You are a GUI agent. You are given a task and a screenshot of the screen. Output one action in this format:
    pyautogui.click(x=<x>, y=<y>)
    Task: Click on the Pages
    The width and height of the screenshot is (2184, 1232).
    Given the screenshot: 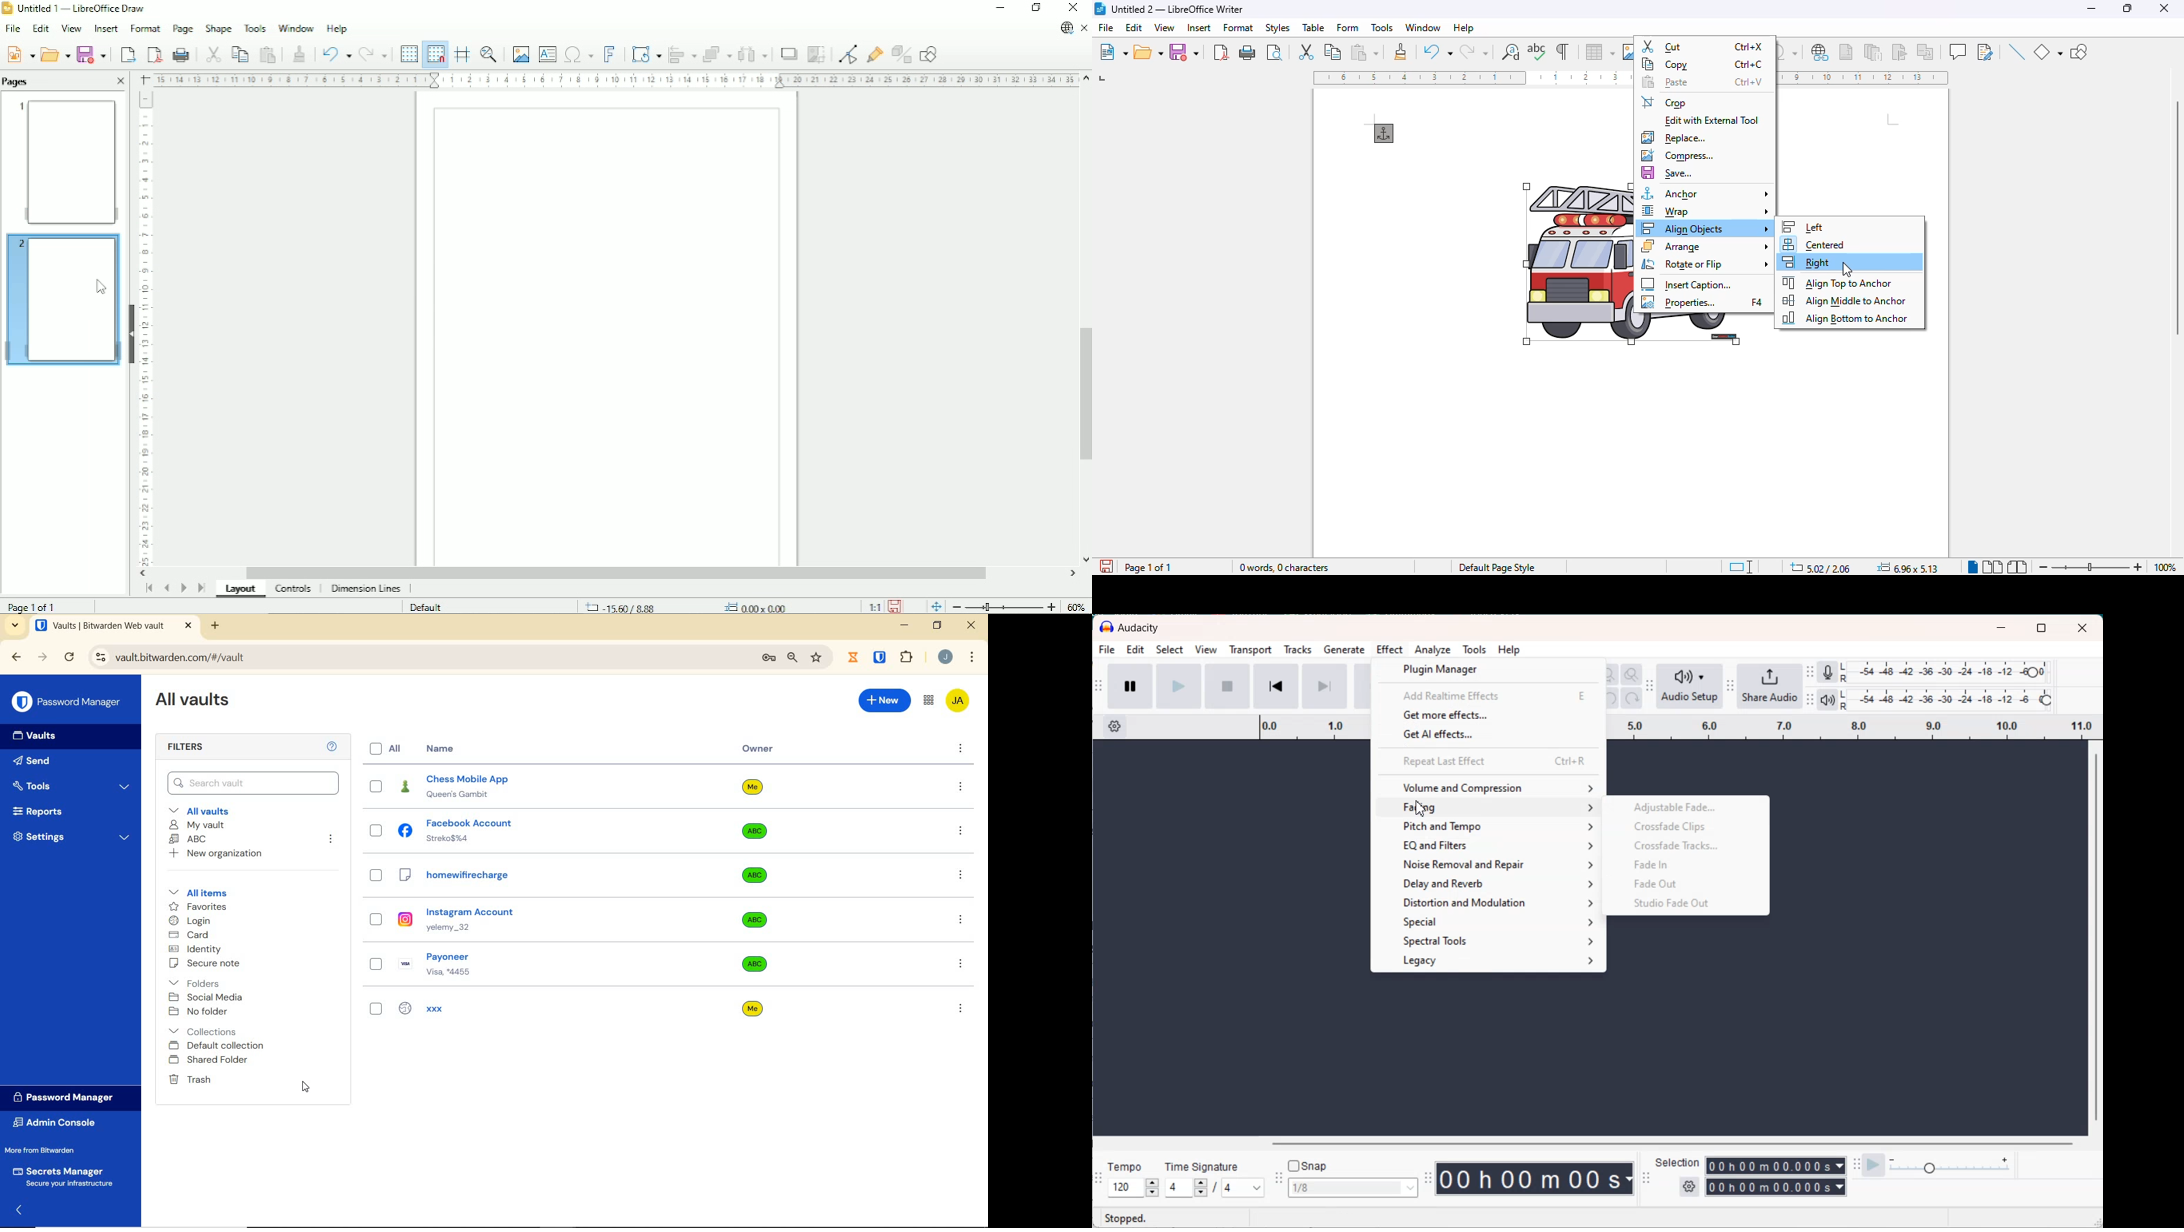 What is the action you would take?
    pyautogui.click(x=18, y=81)
    